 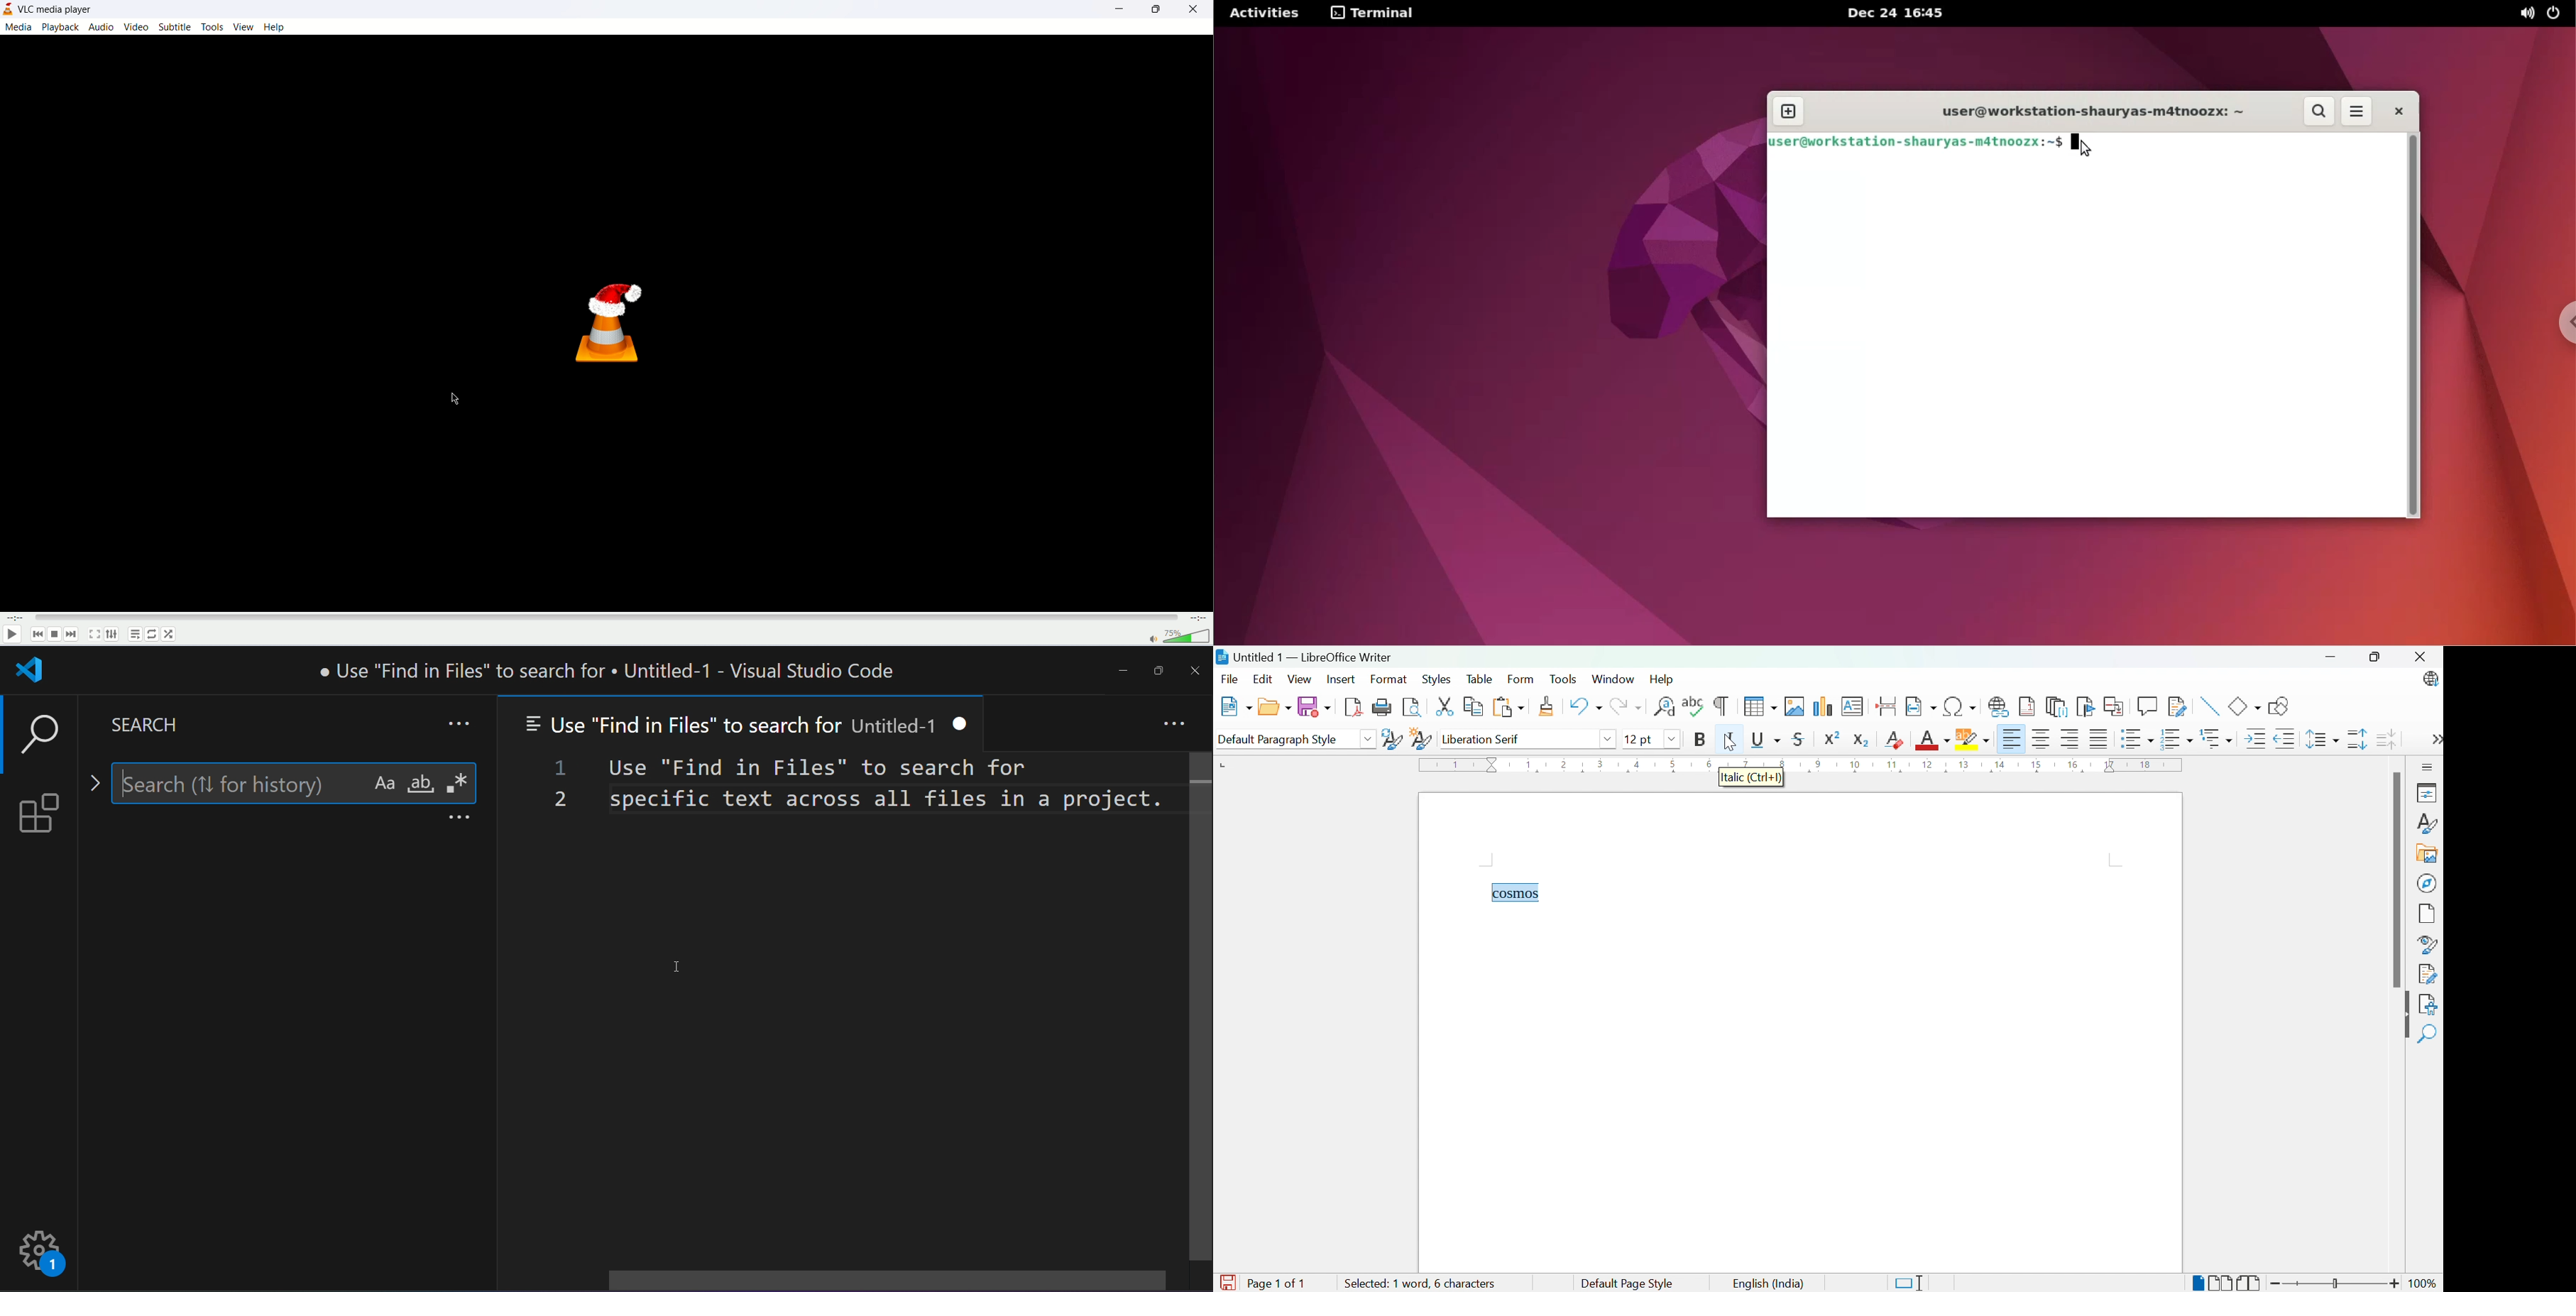 I want to click on extended settings, so click(x=112, y=633).